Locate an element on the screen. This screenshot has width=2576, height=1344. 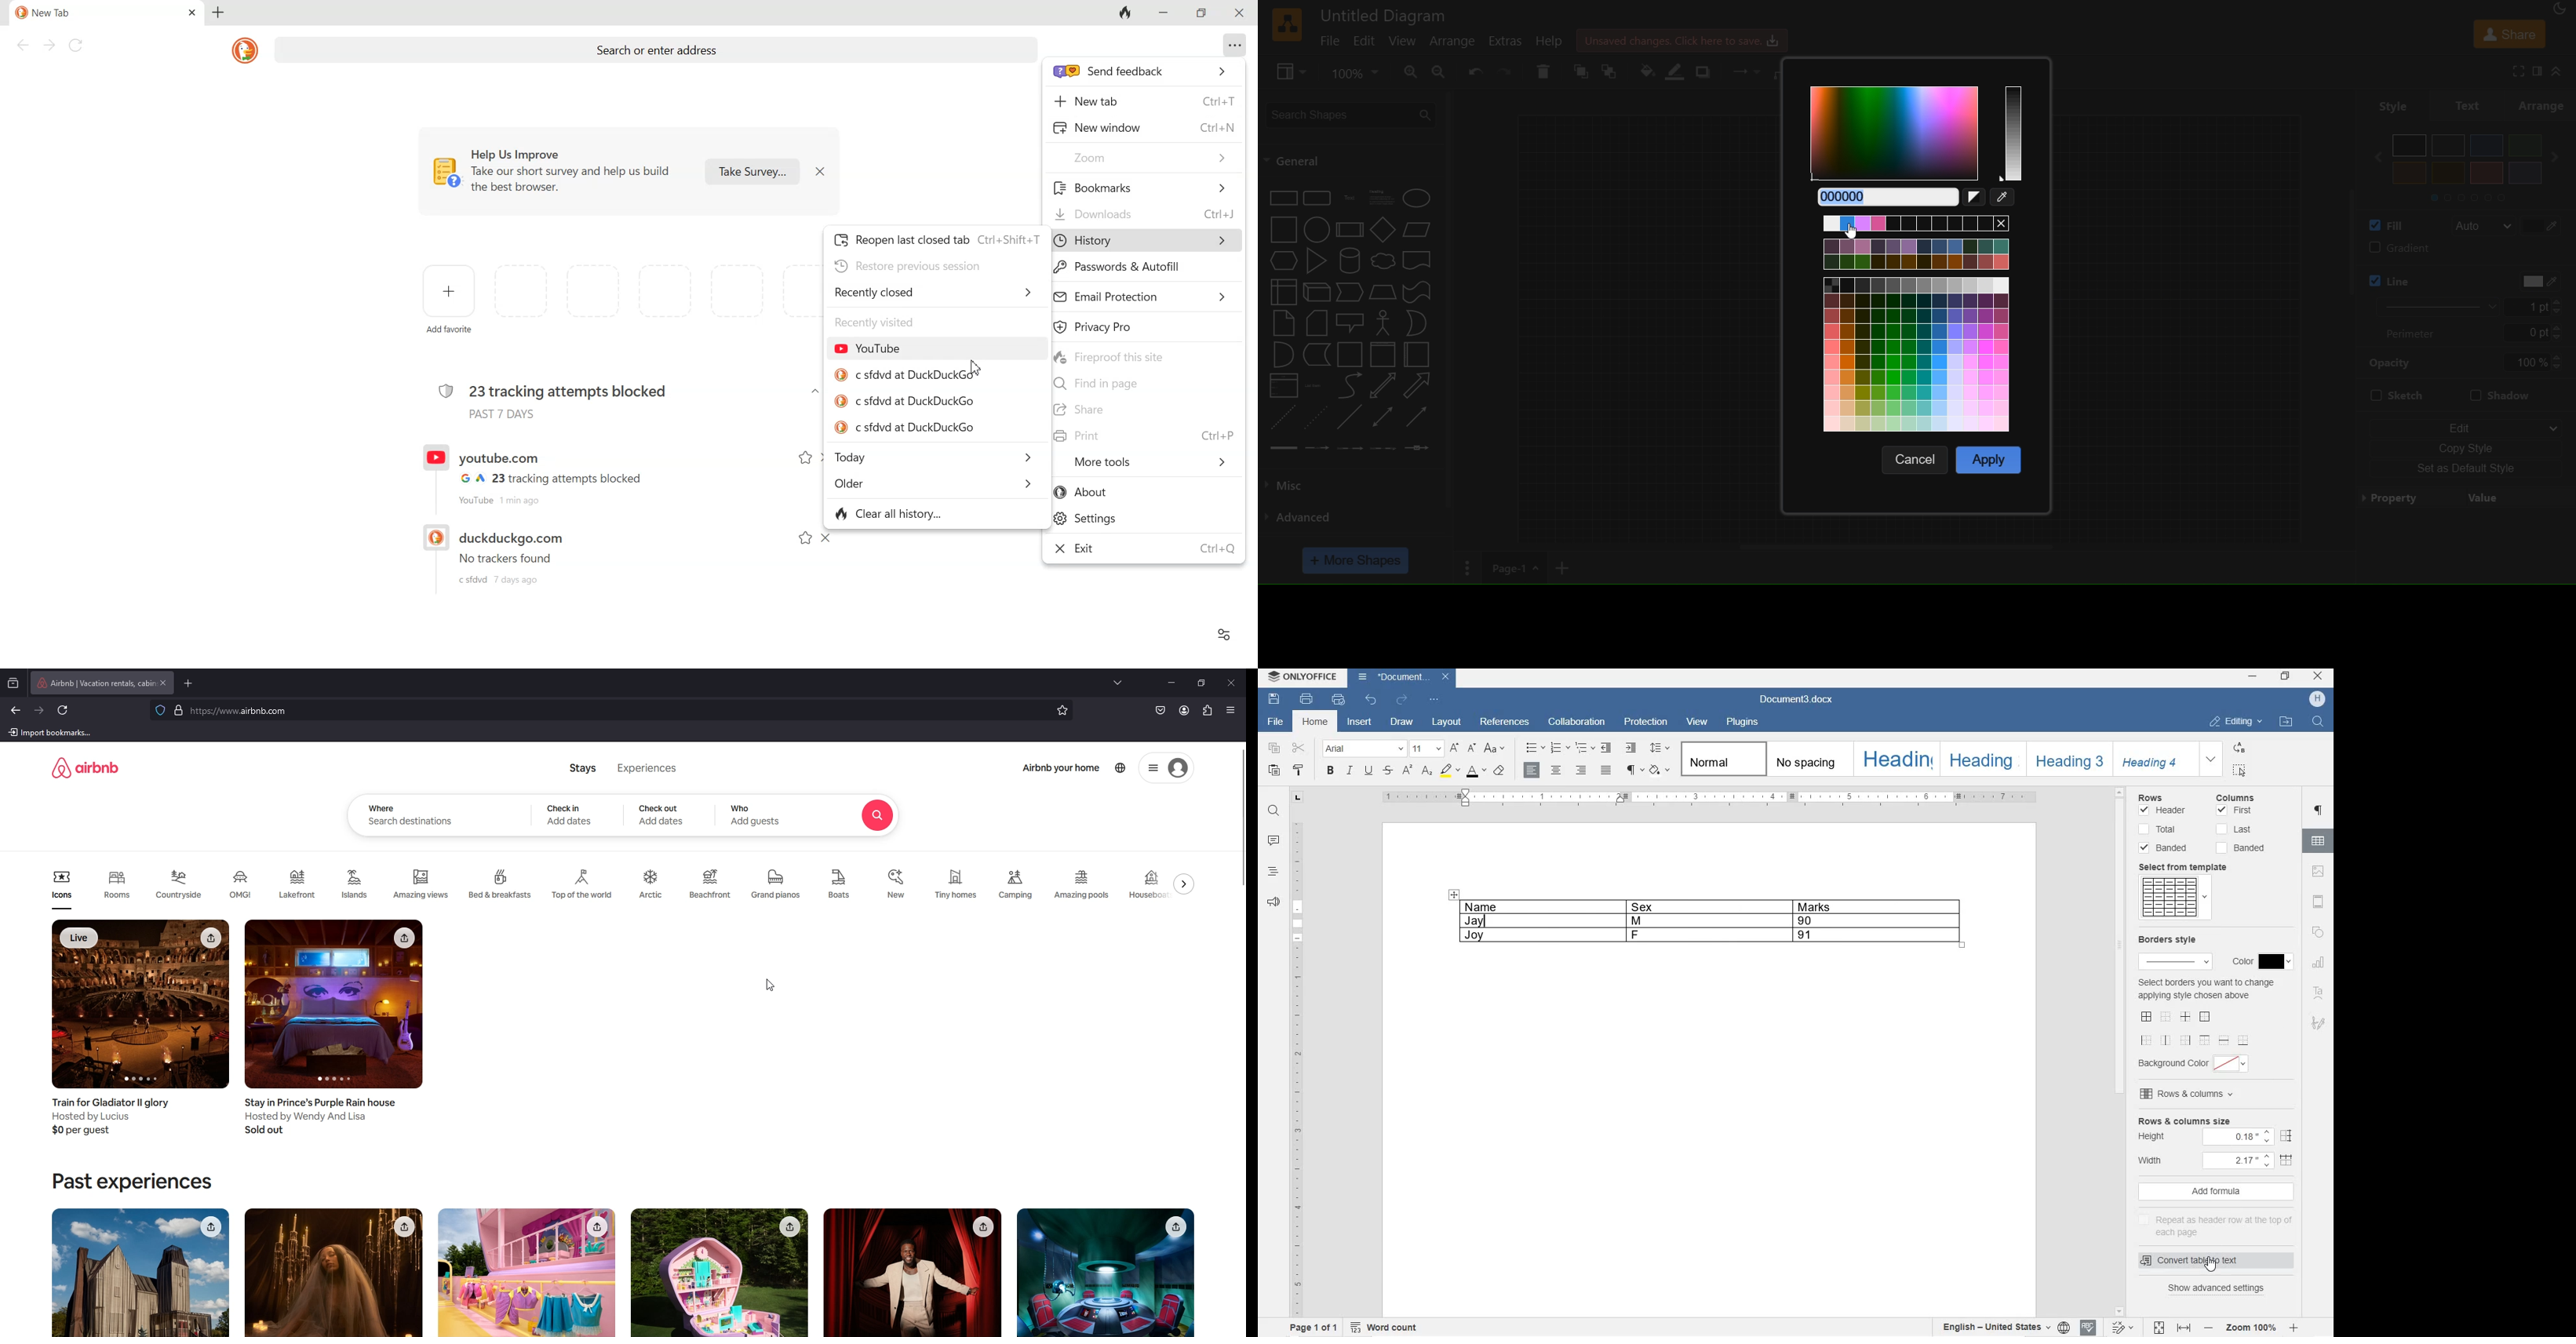
FILE is located at coordinates (1273, 722).